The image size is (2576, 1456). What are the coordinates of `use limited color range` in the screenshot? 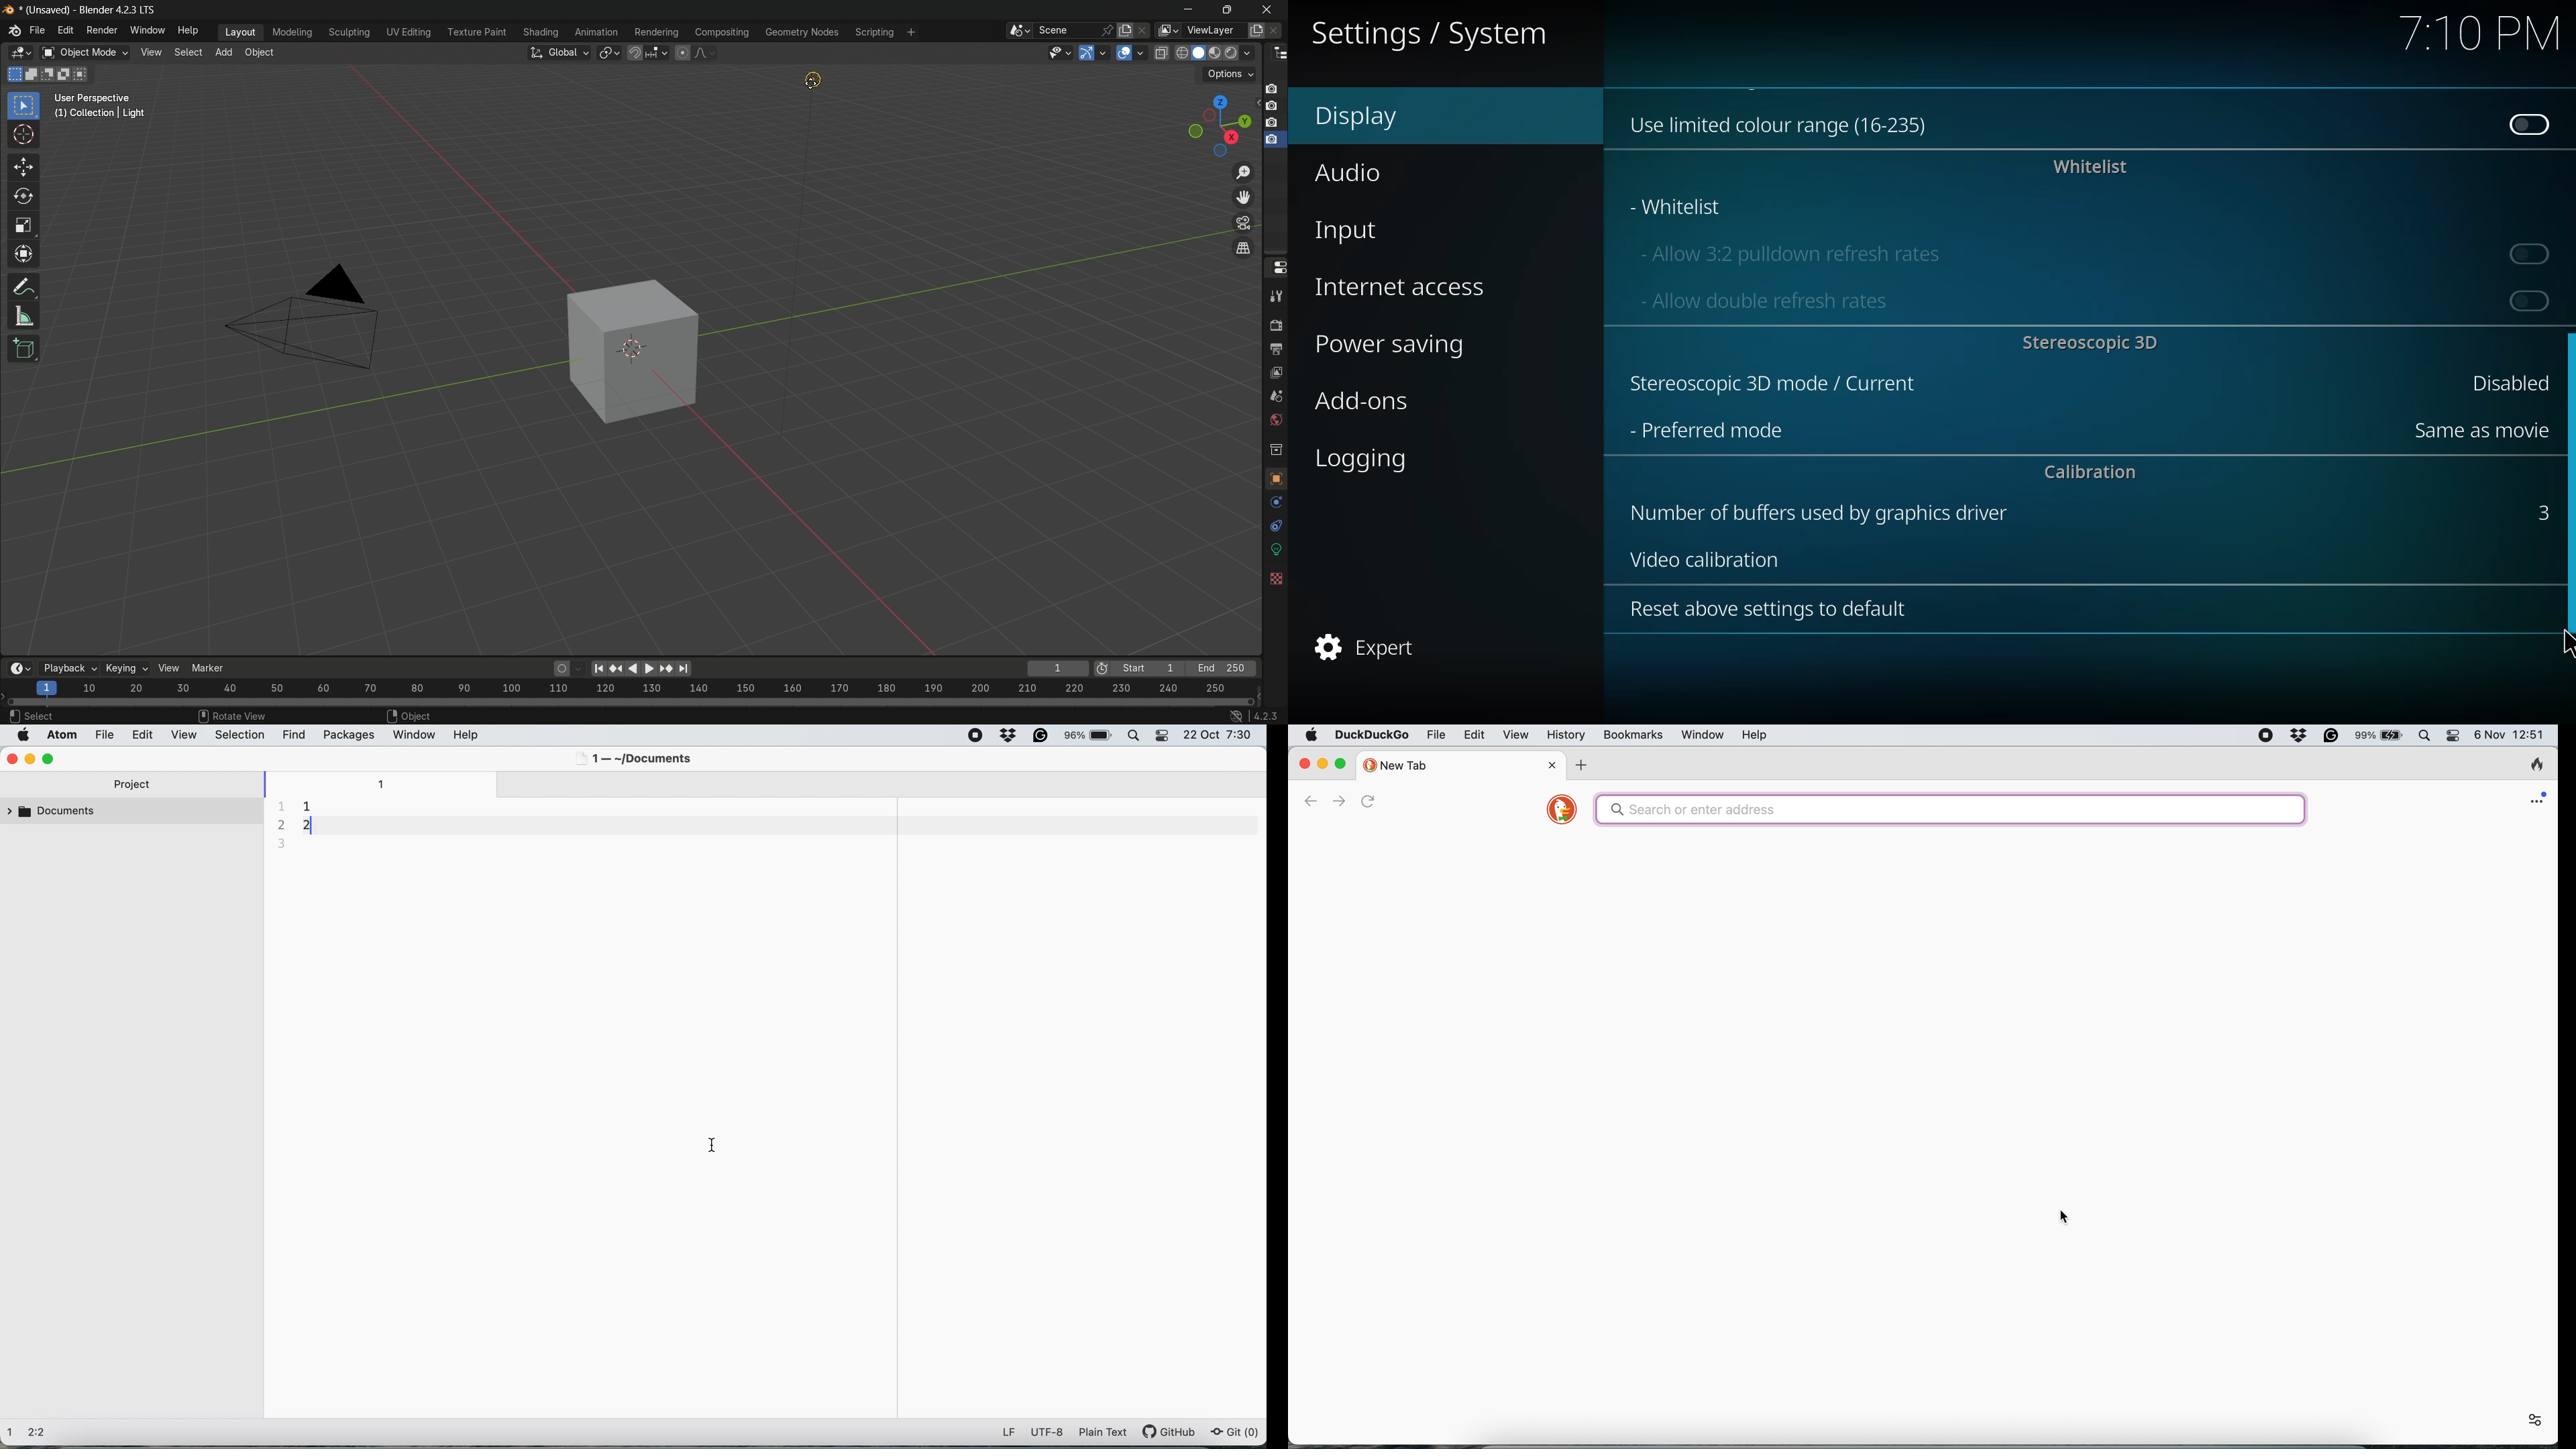 It's located at (1784, 121).